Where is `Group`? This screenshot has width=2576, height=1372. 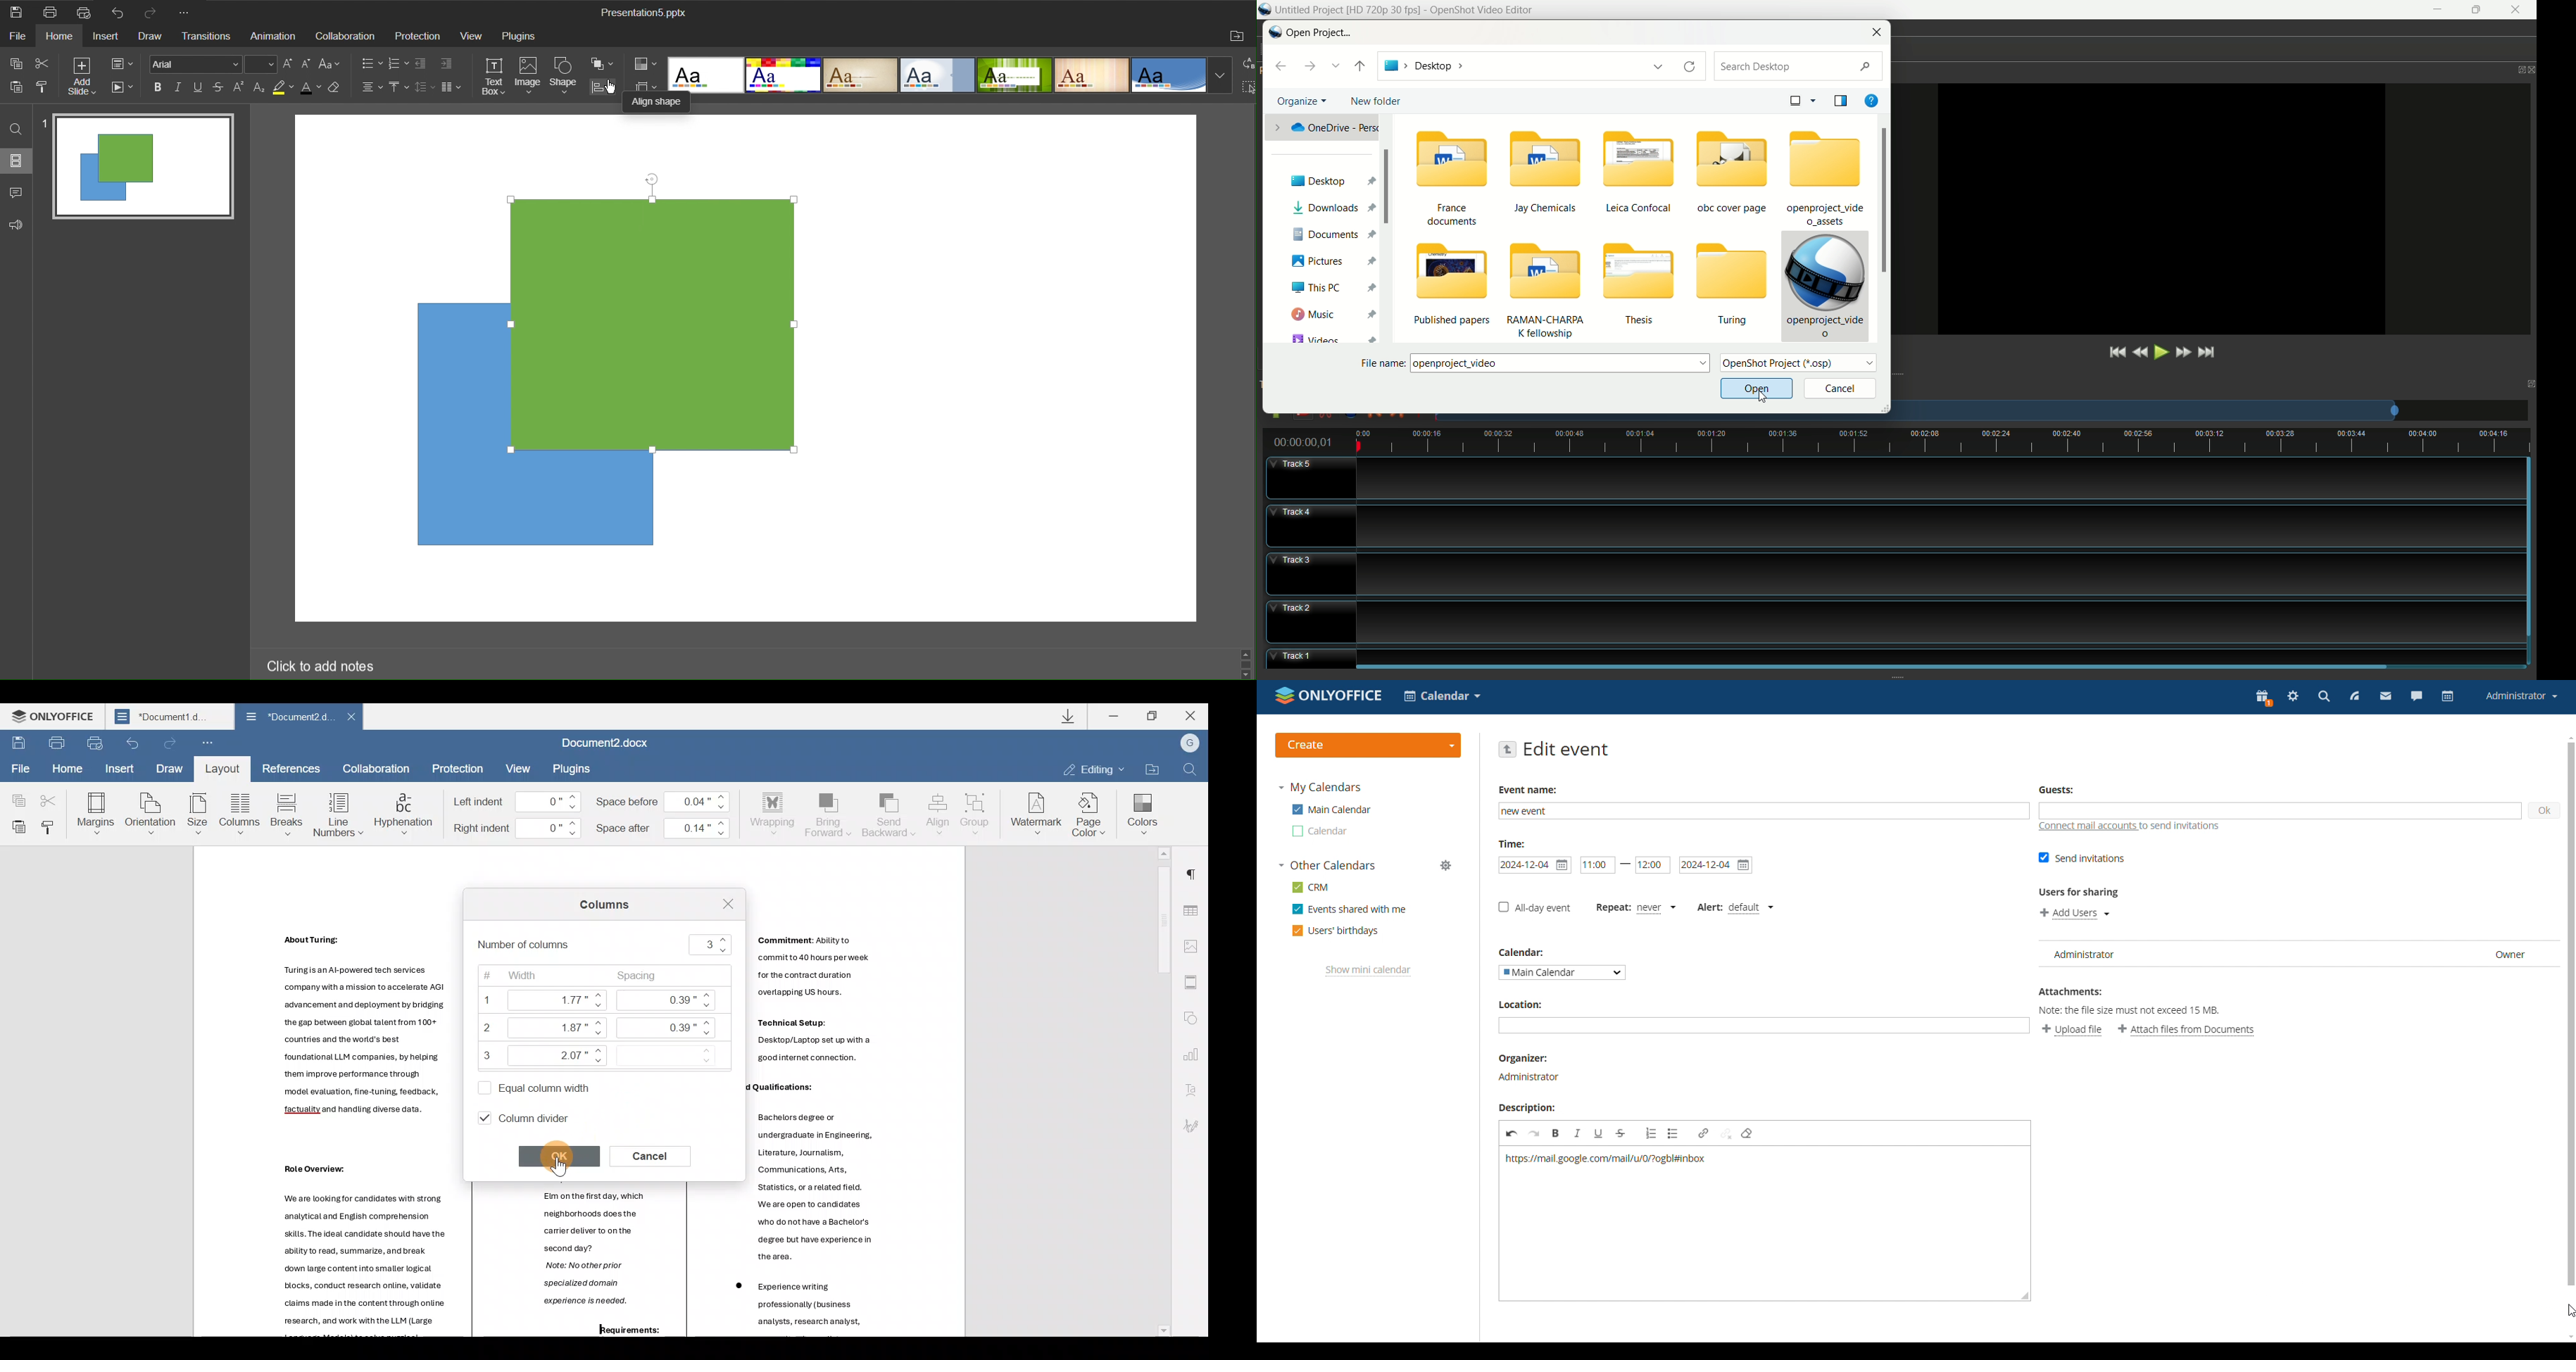
Group is located at coordinates (977, 810).